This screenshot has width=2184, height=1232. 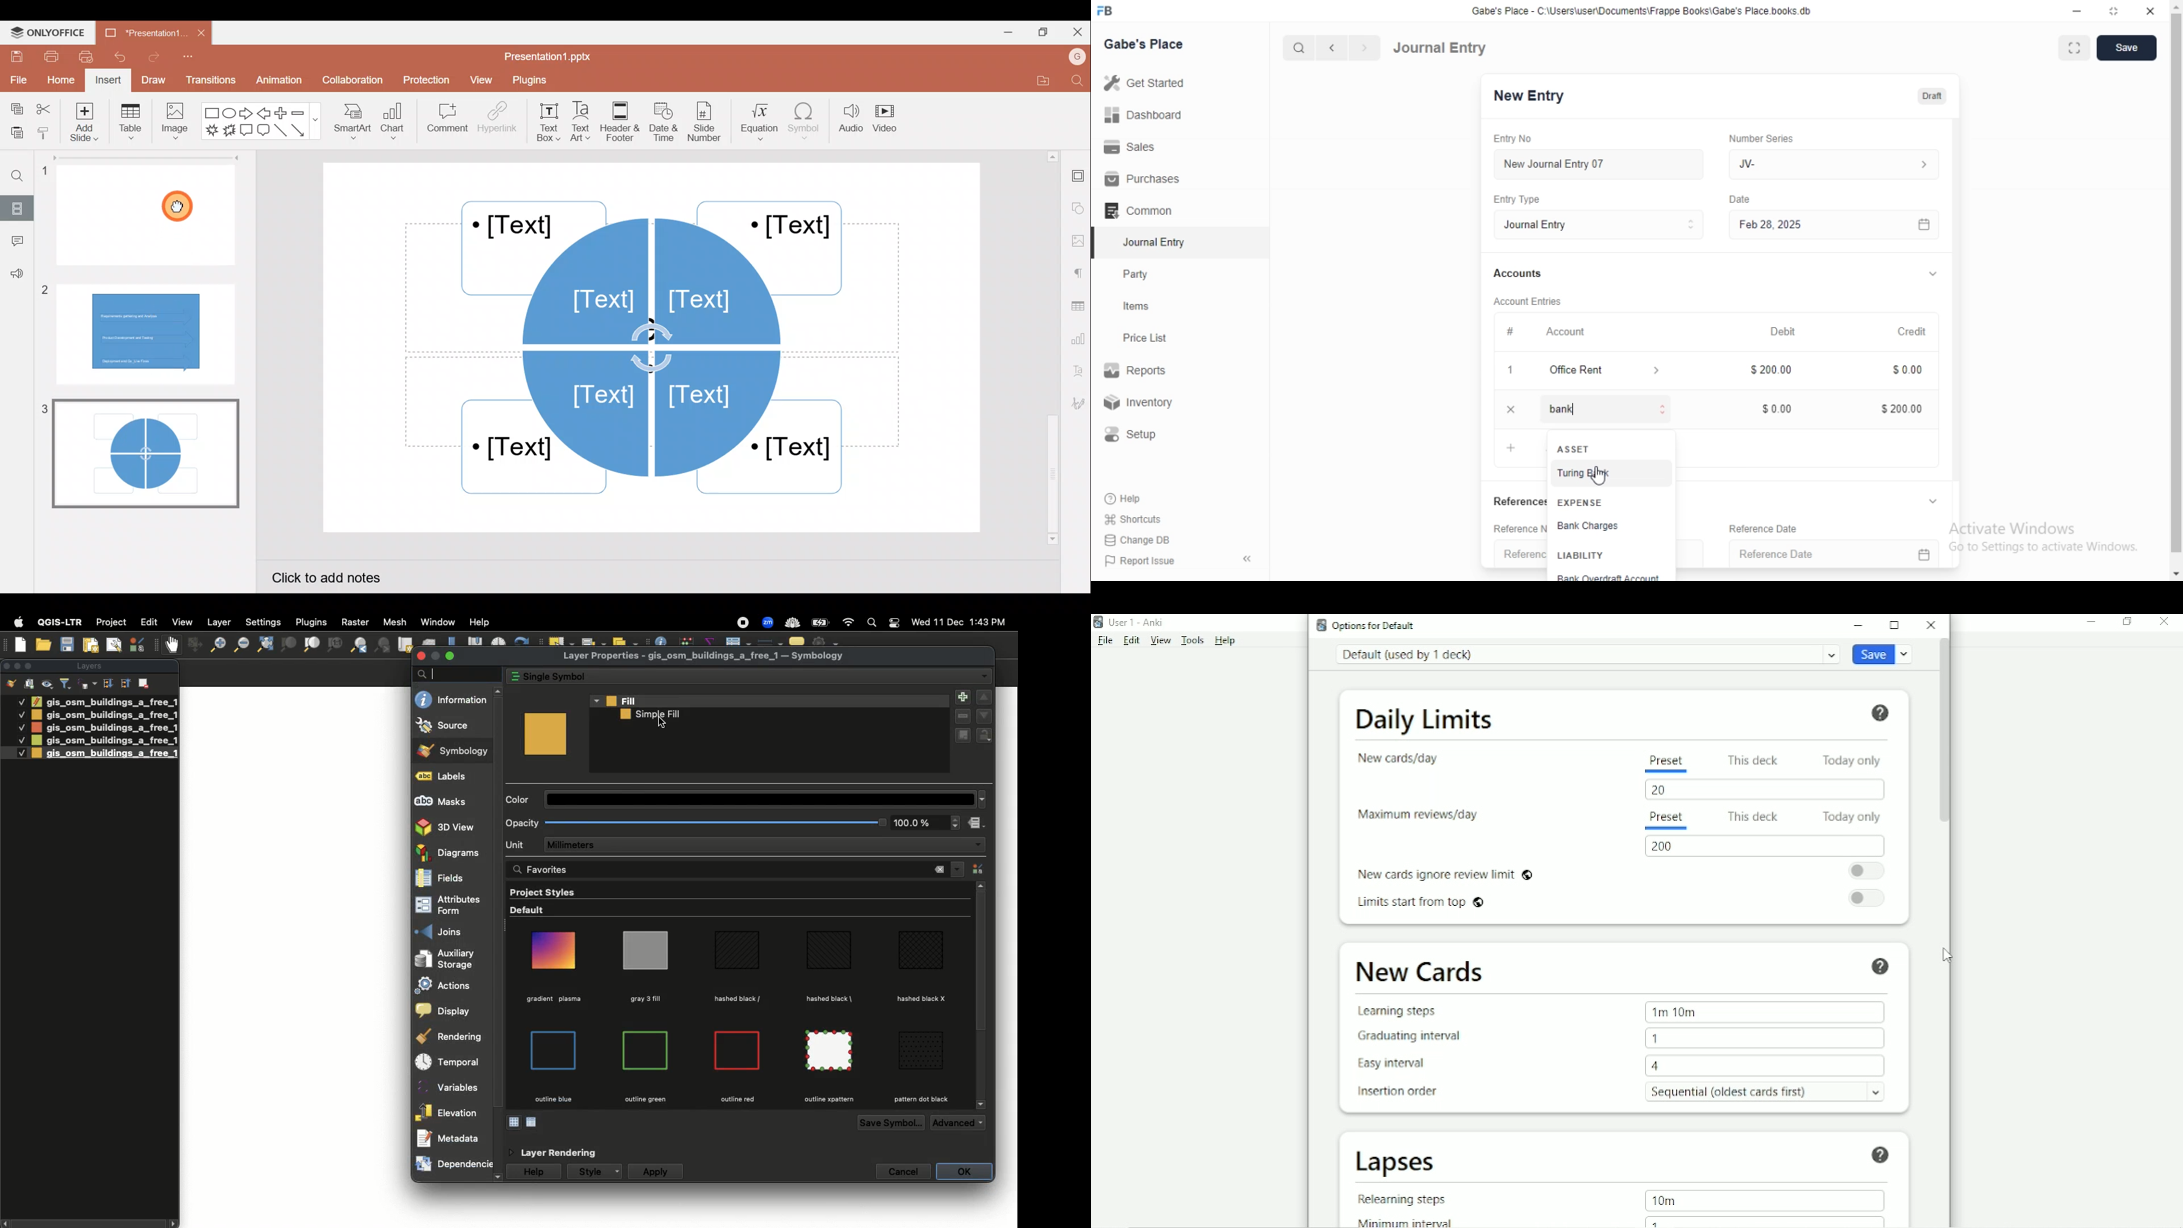 I want to click on Help, so click(x=1882, y=714).